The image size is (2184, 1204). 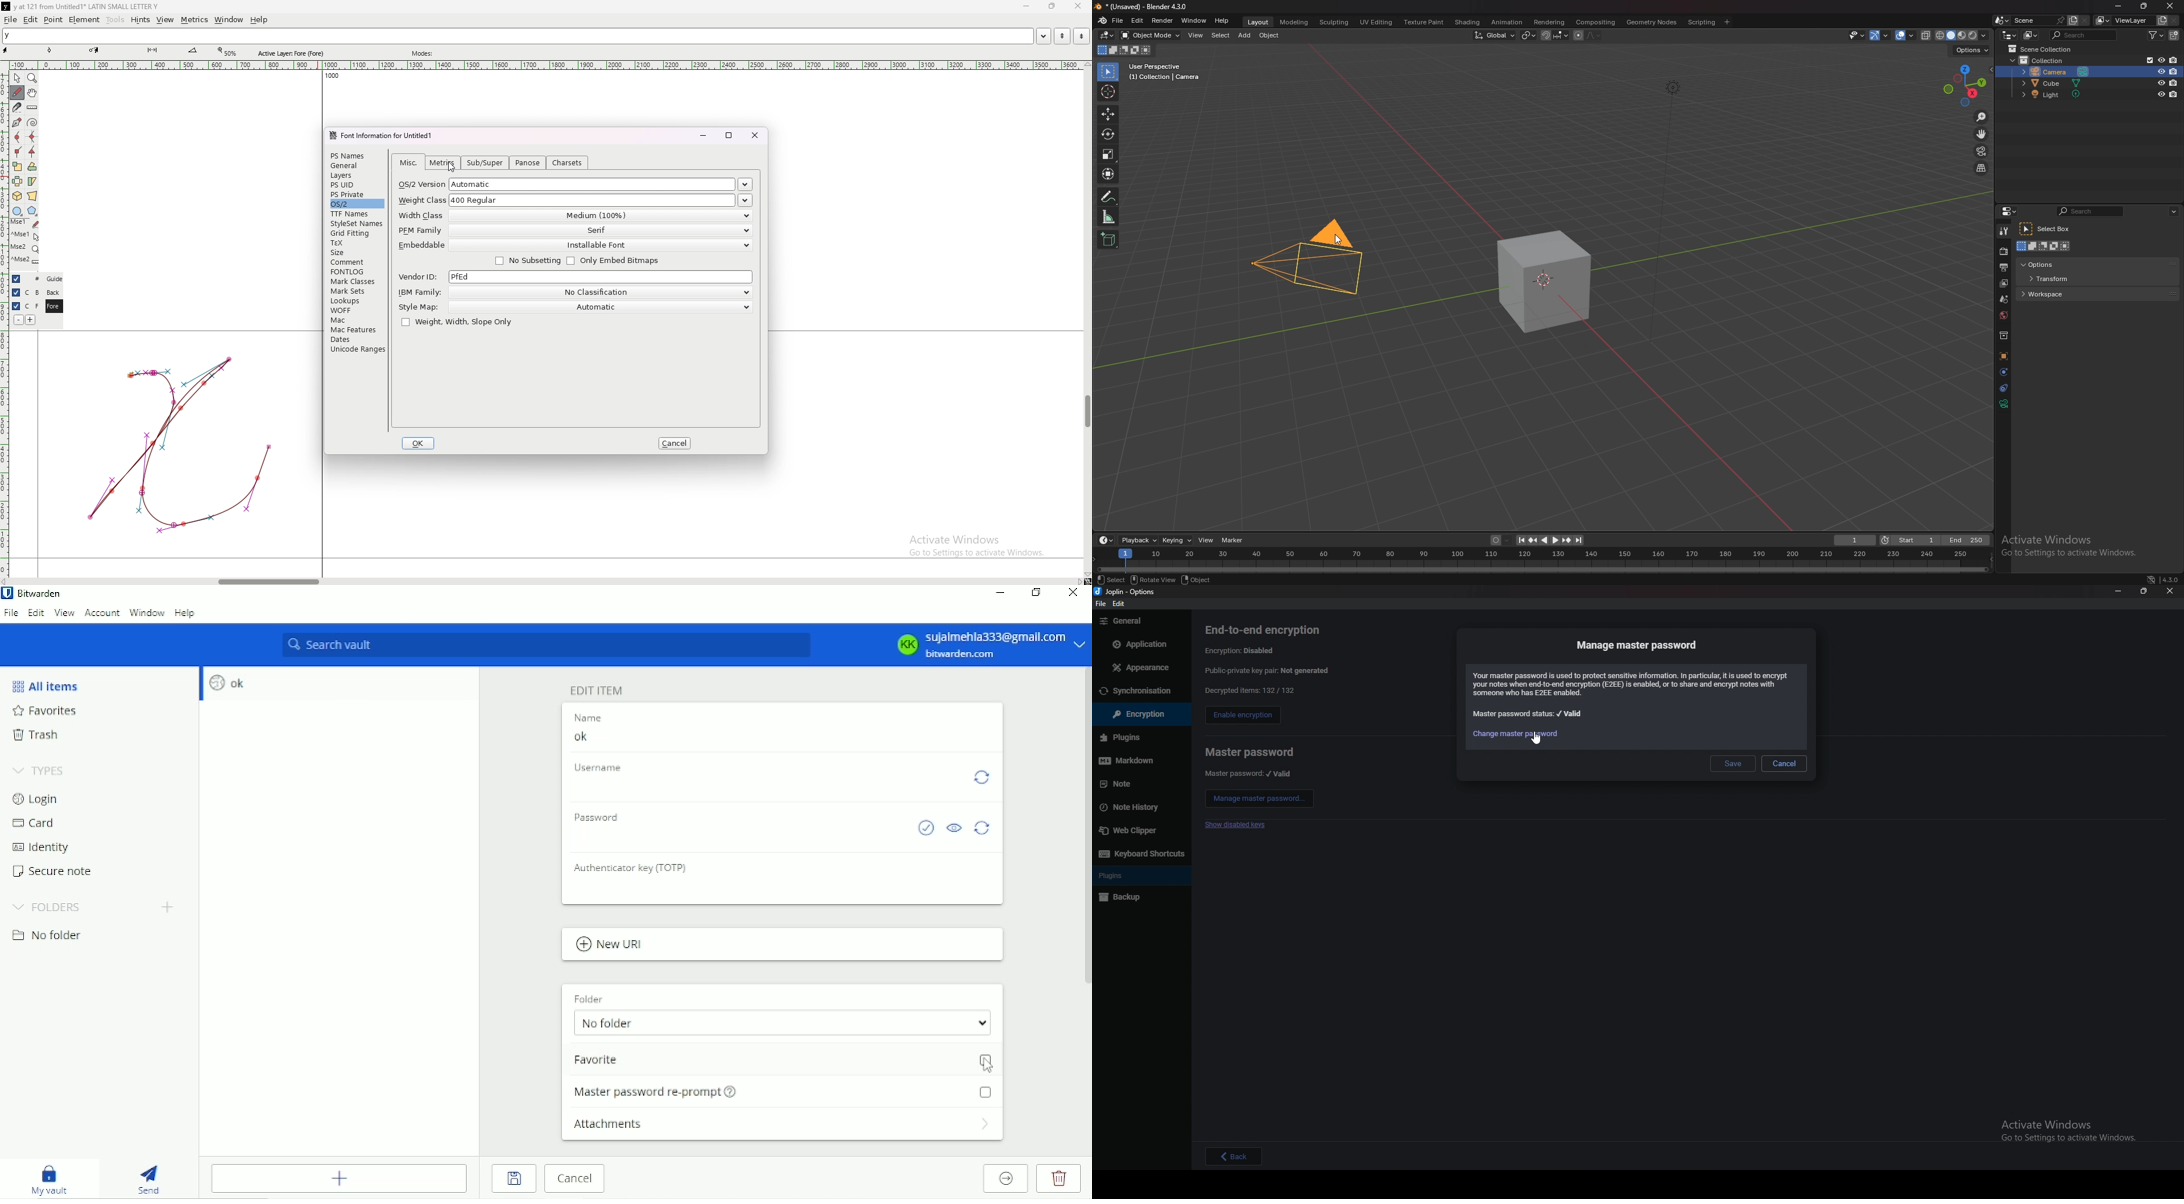 What do you see at coordinates (1294, 23) in the screenshot?
I see `modeling` at bounding box center [1294, 23].